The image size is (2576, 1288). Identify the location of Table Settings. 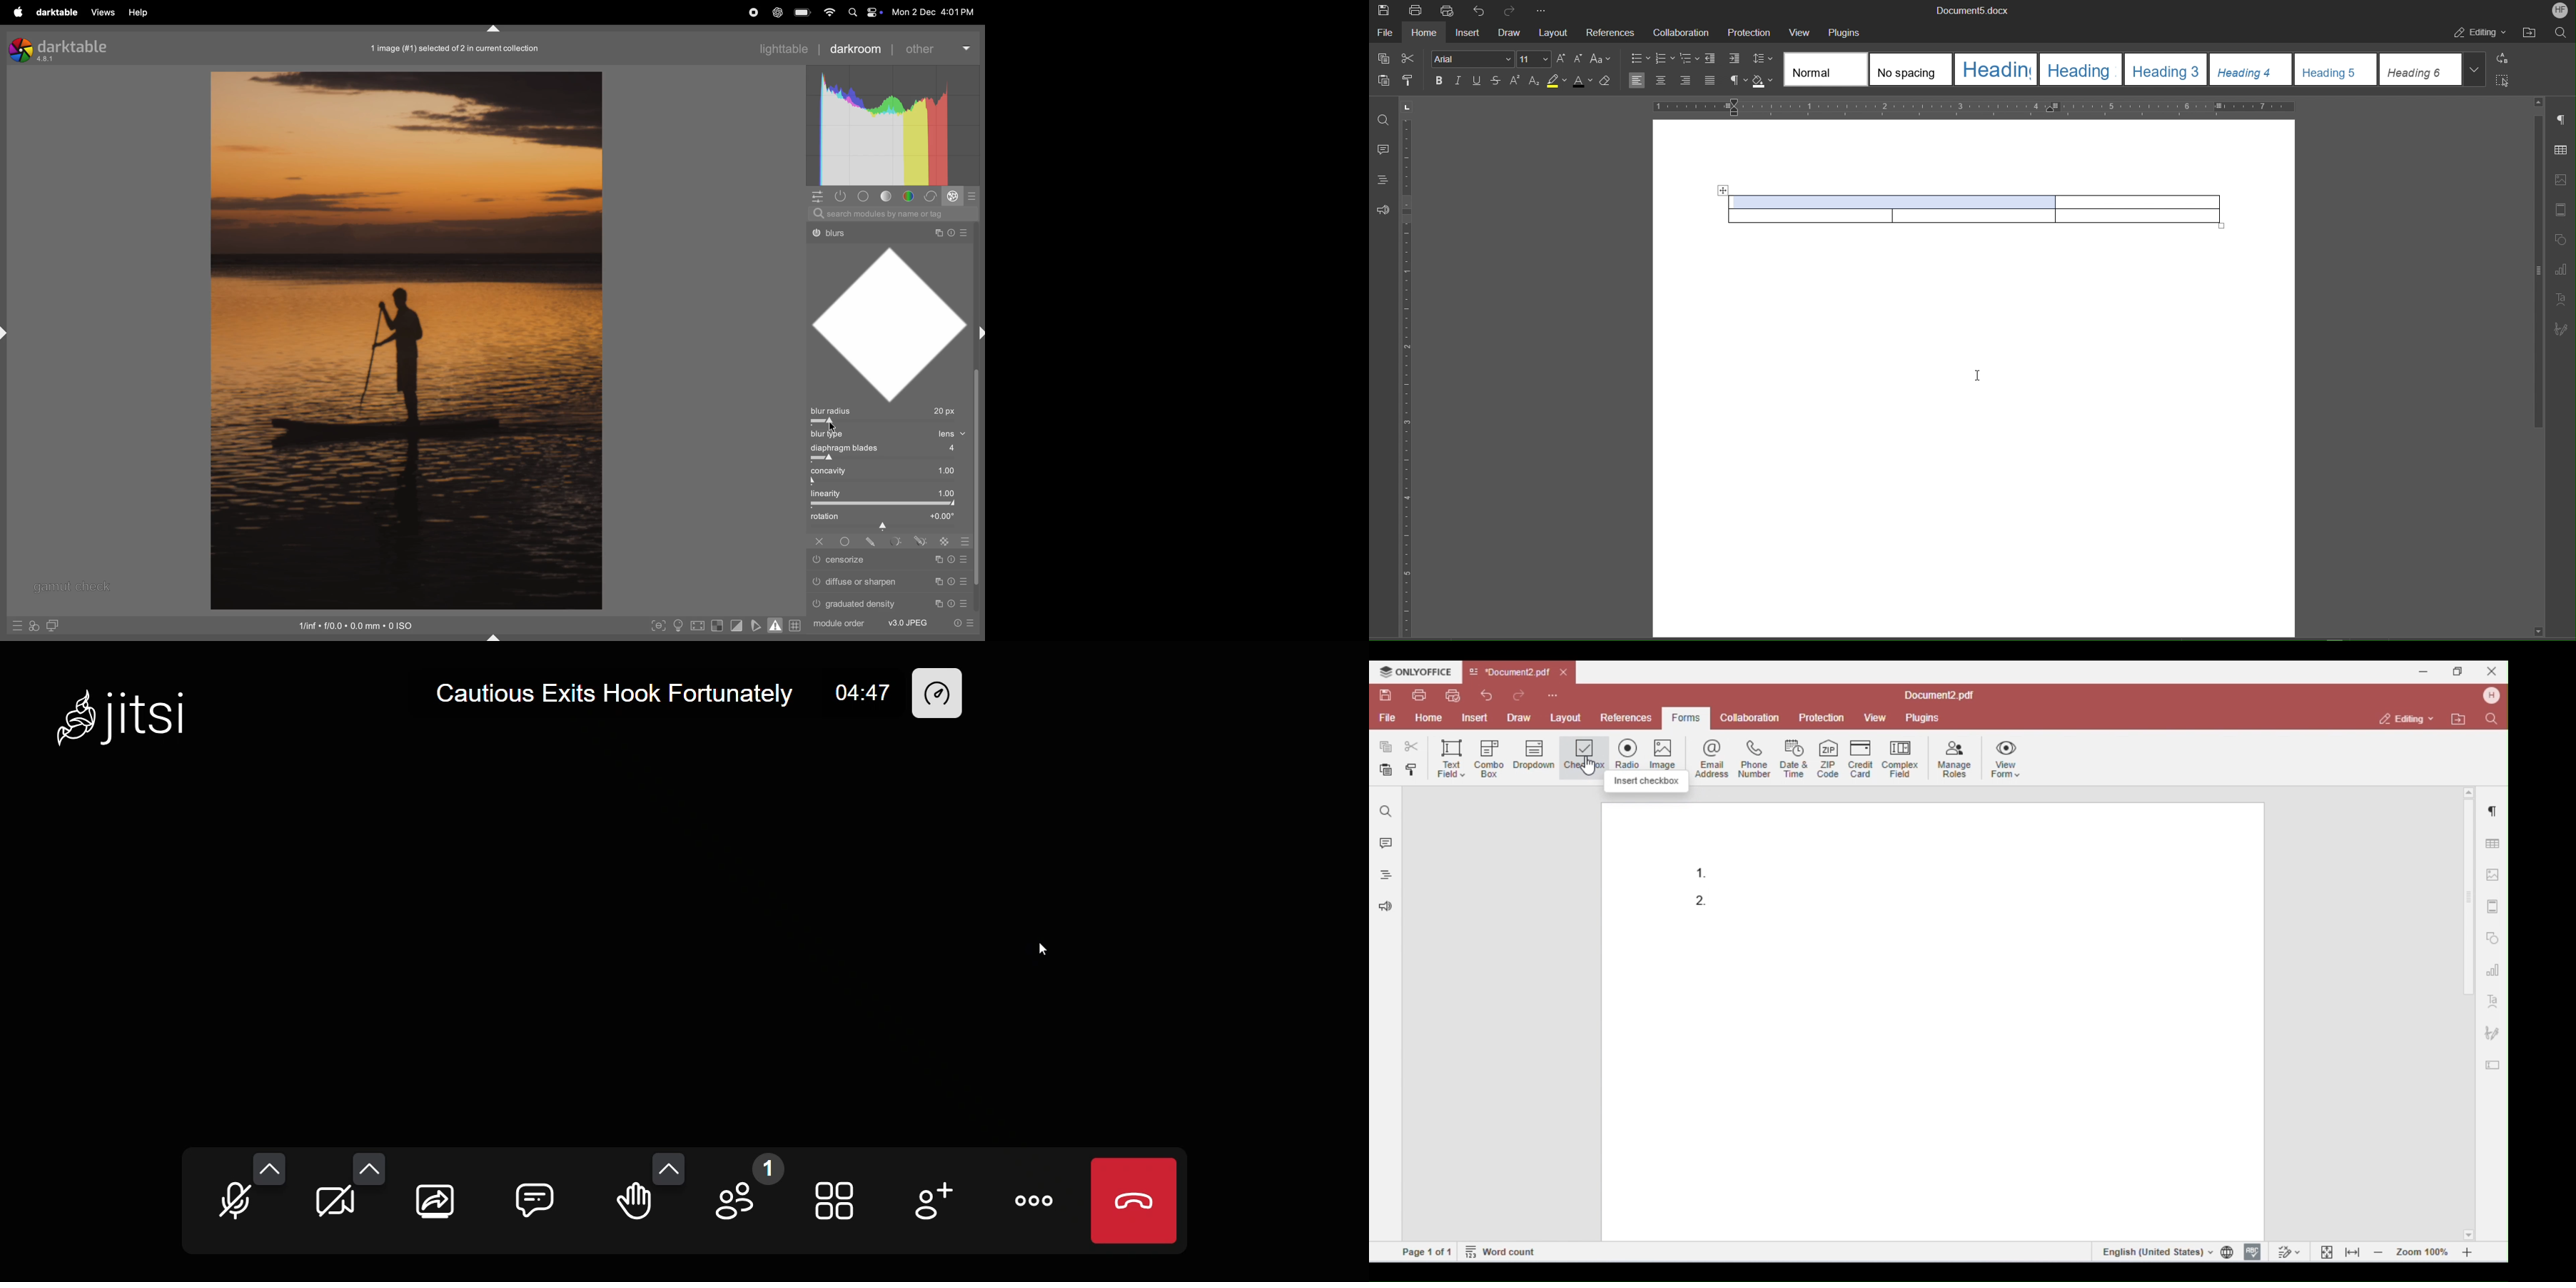
(2563, 149).